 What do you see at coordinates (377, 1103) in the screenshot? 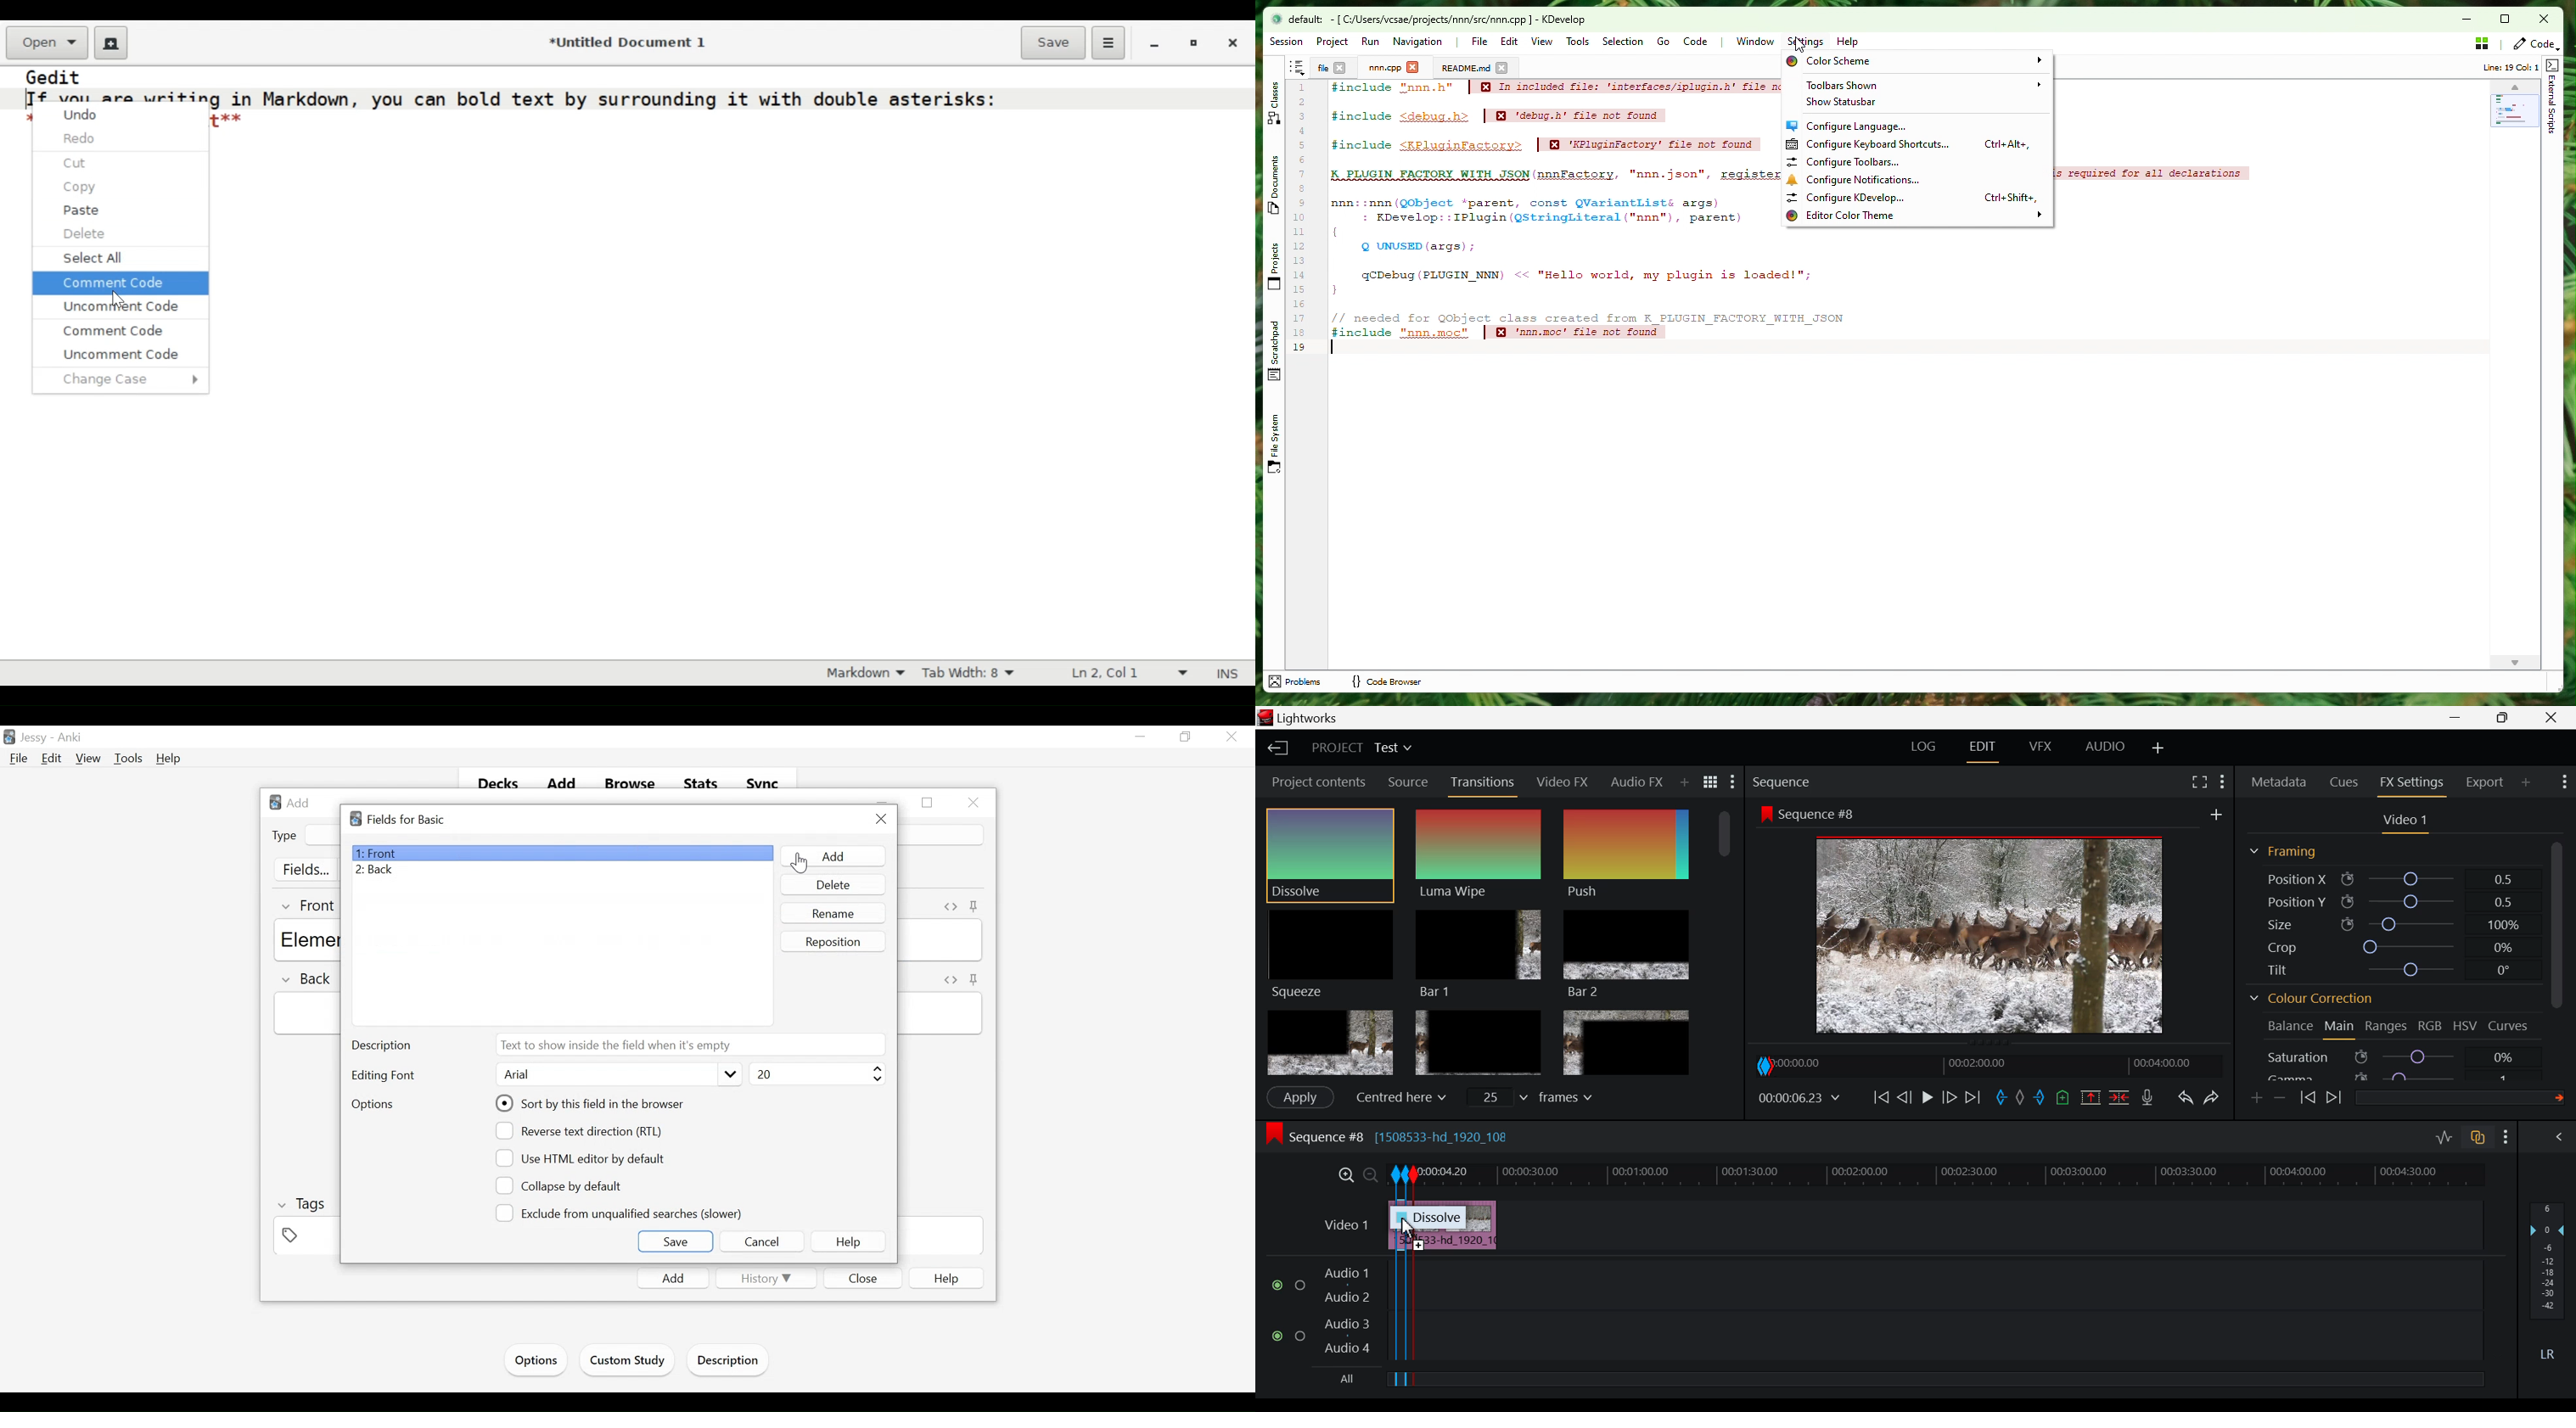
I see `Options` at bounding box center [377, 1103].